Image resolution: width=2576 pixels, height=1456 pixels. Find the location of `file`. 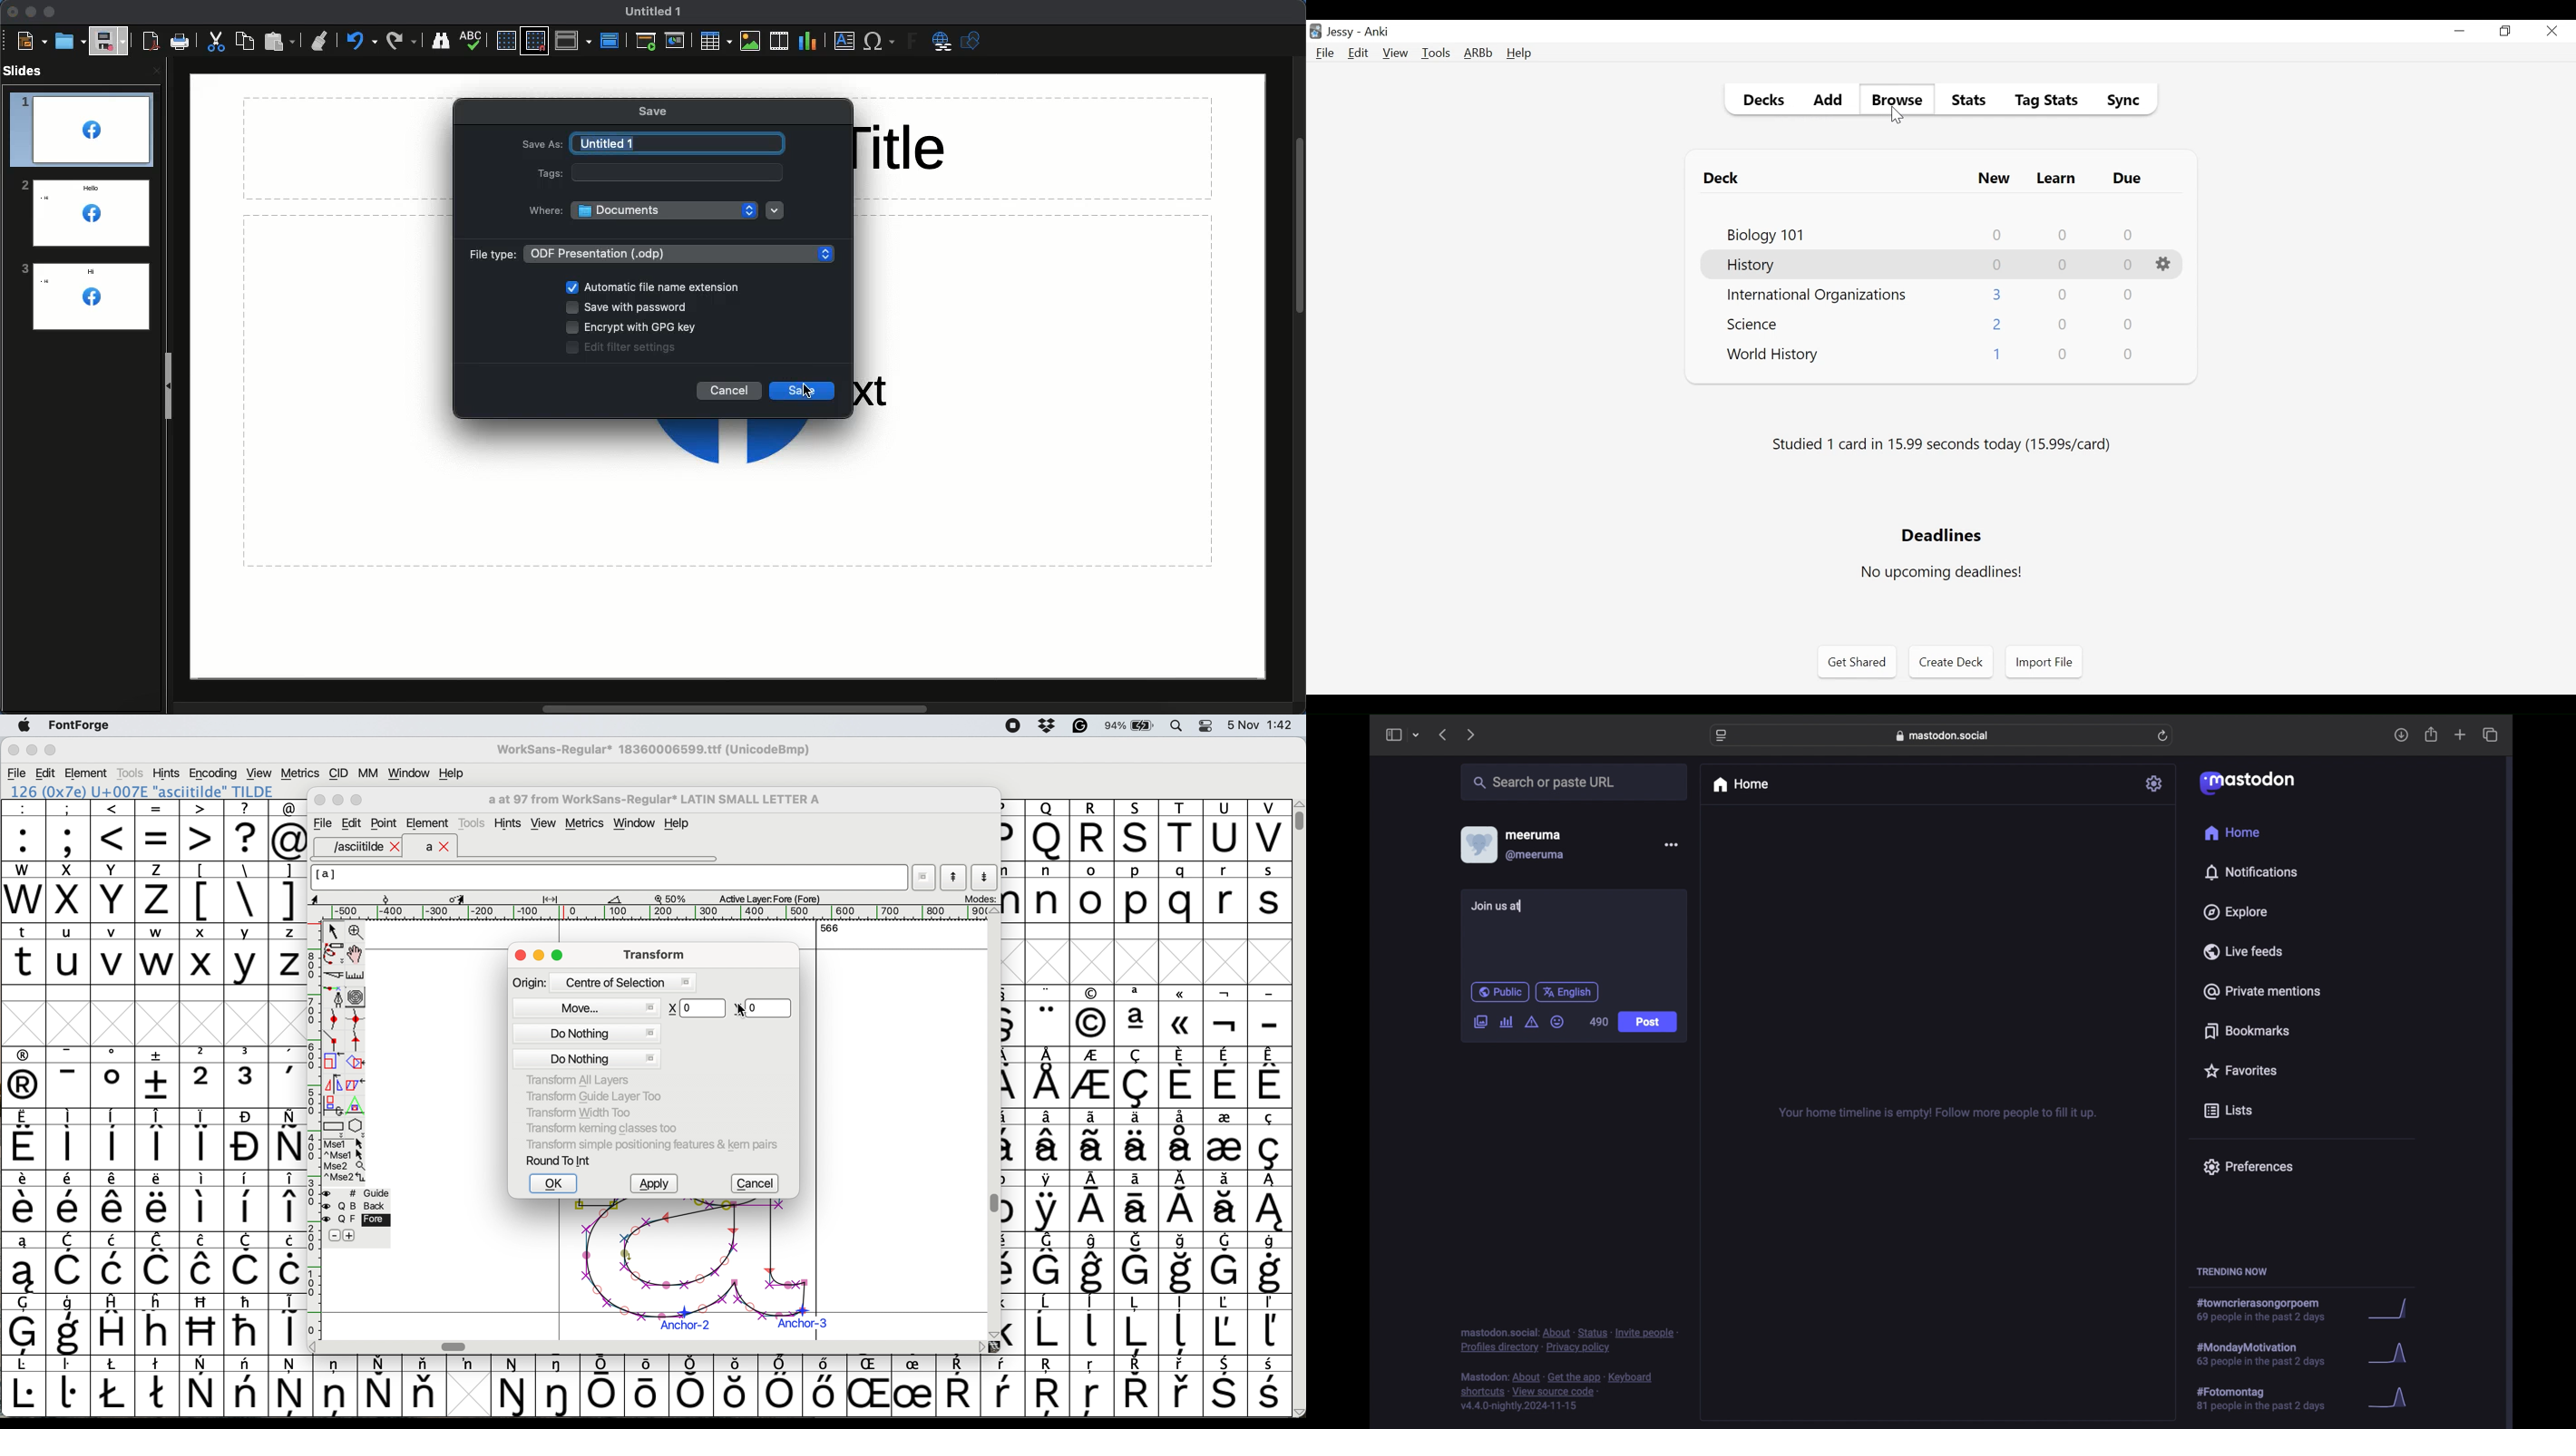

file is located at coordinates (17, 774).